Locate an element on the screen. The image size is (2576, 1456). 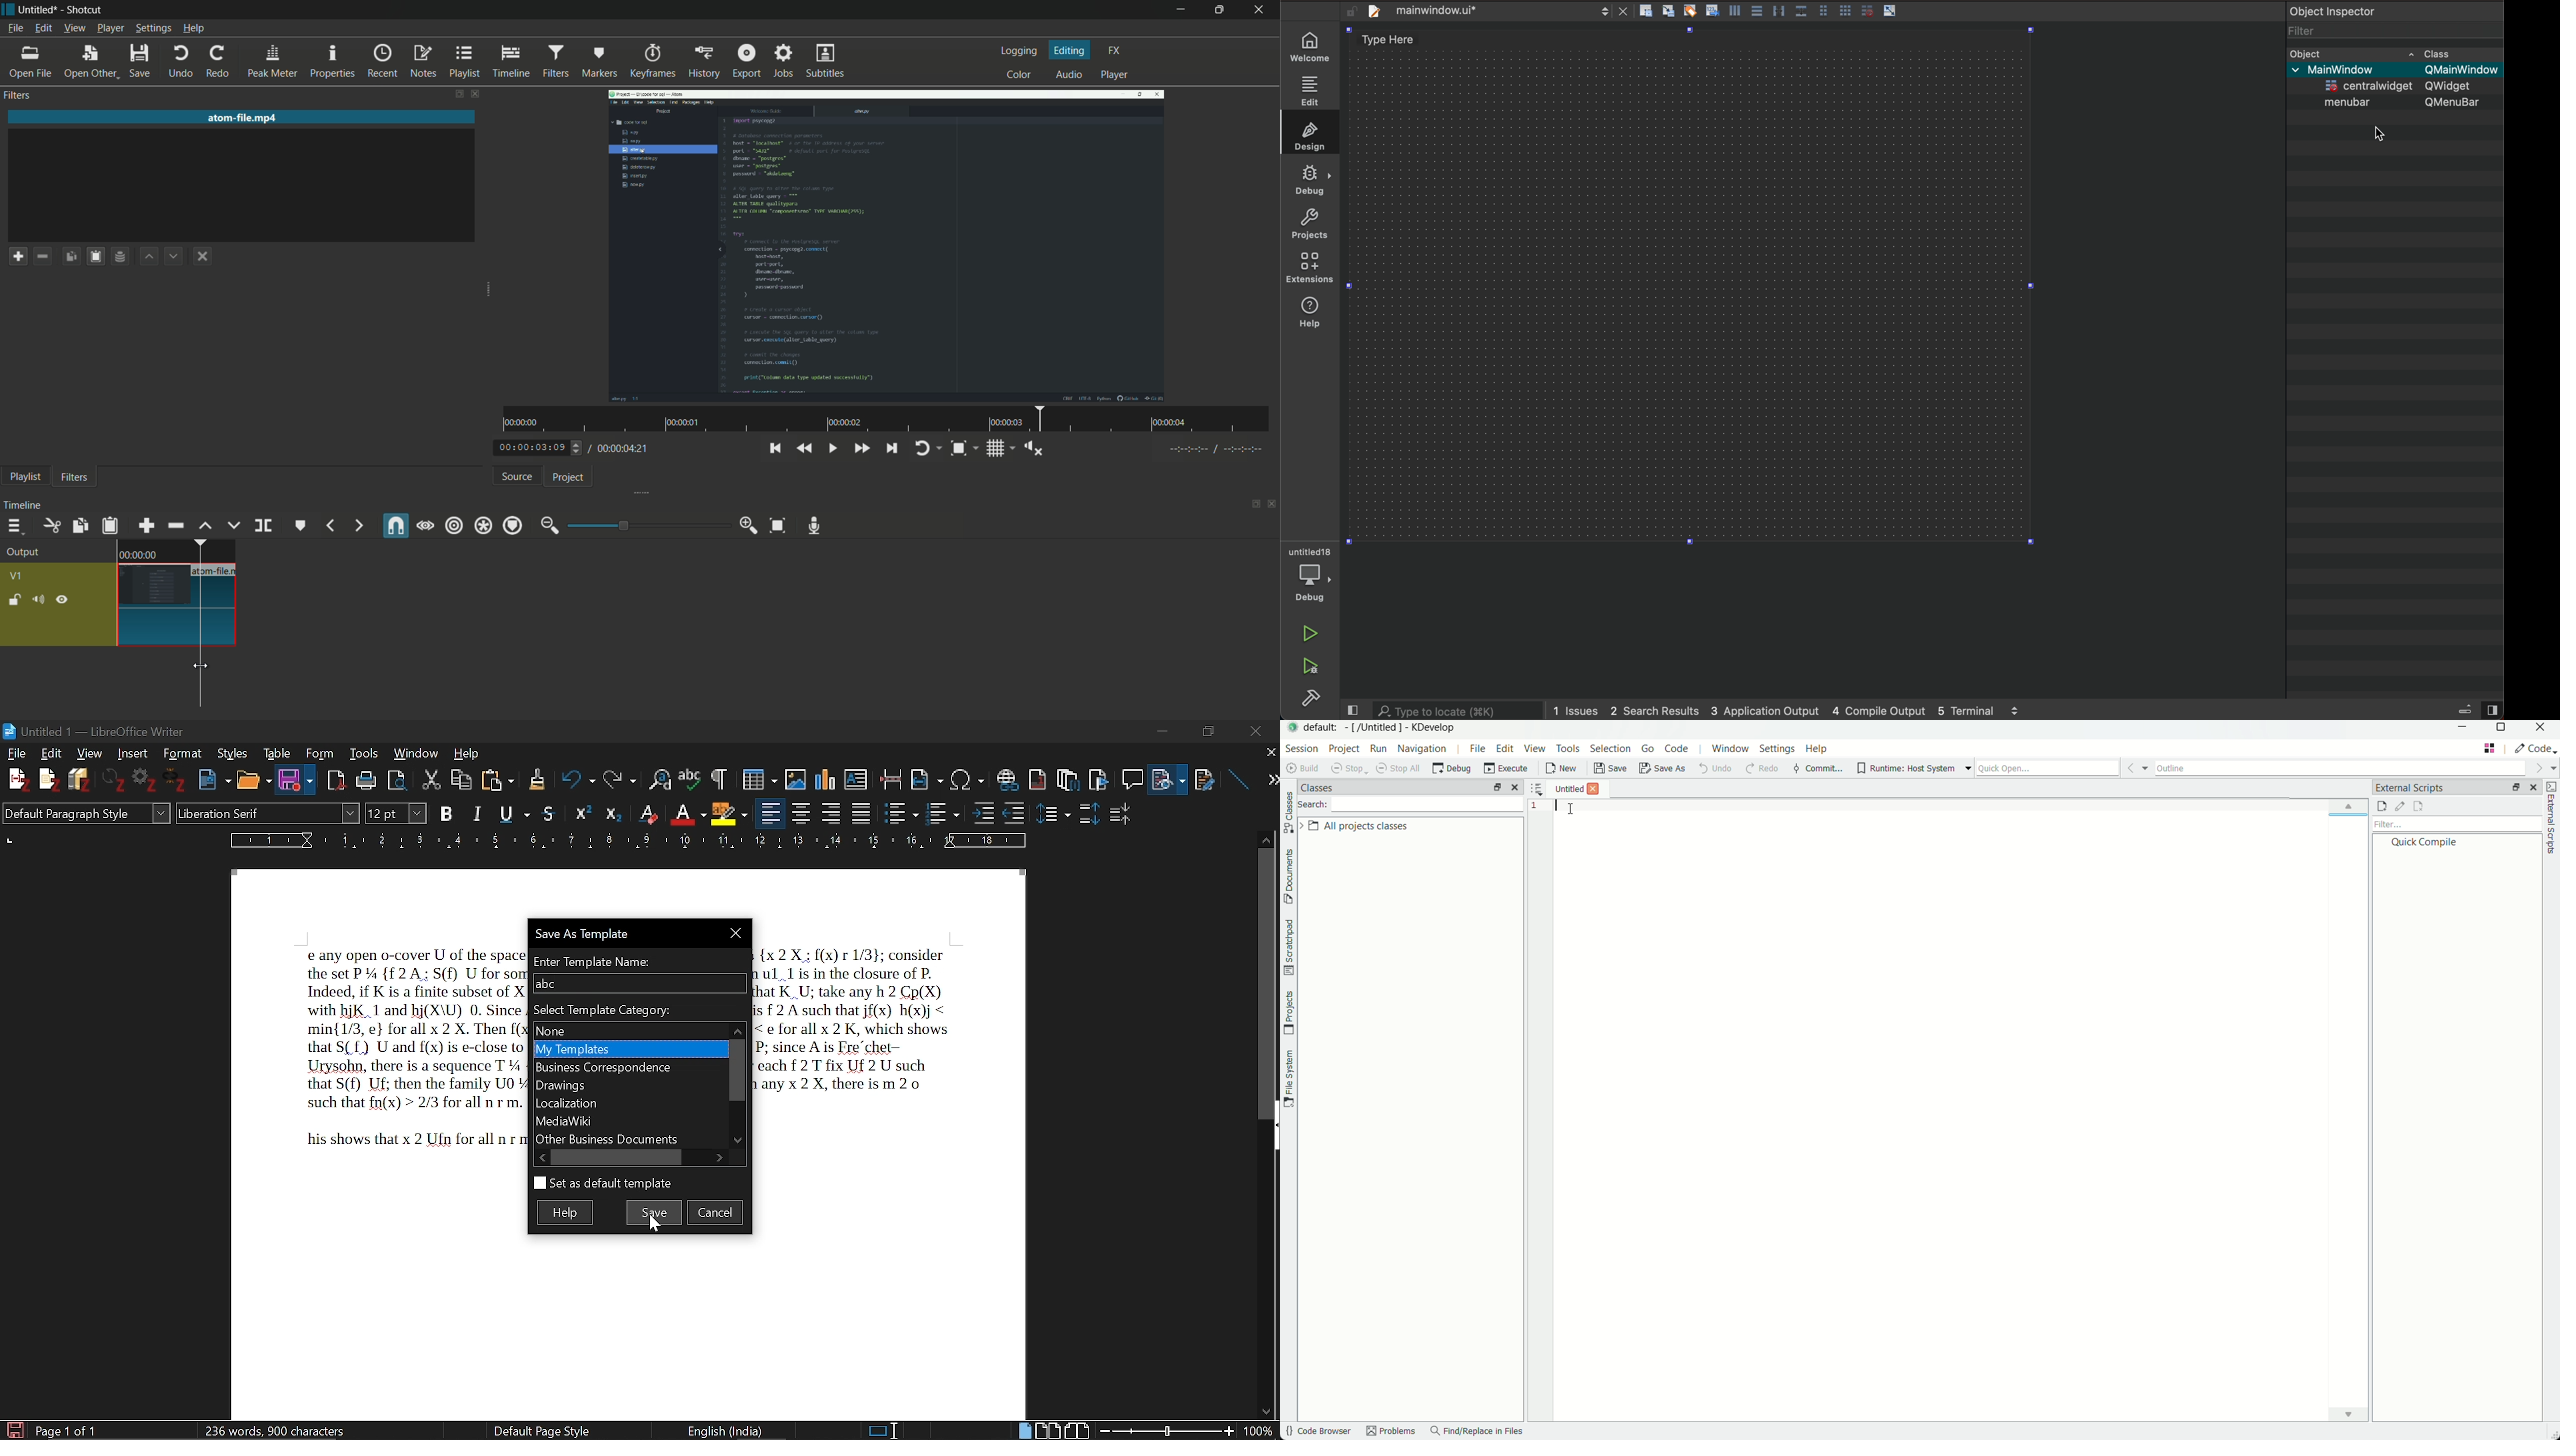
redo is located at coordinates (1763, 769).